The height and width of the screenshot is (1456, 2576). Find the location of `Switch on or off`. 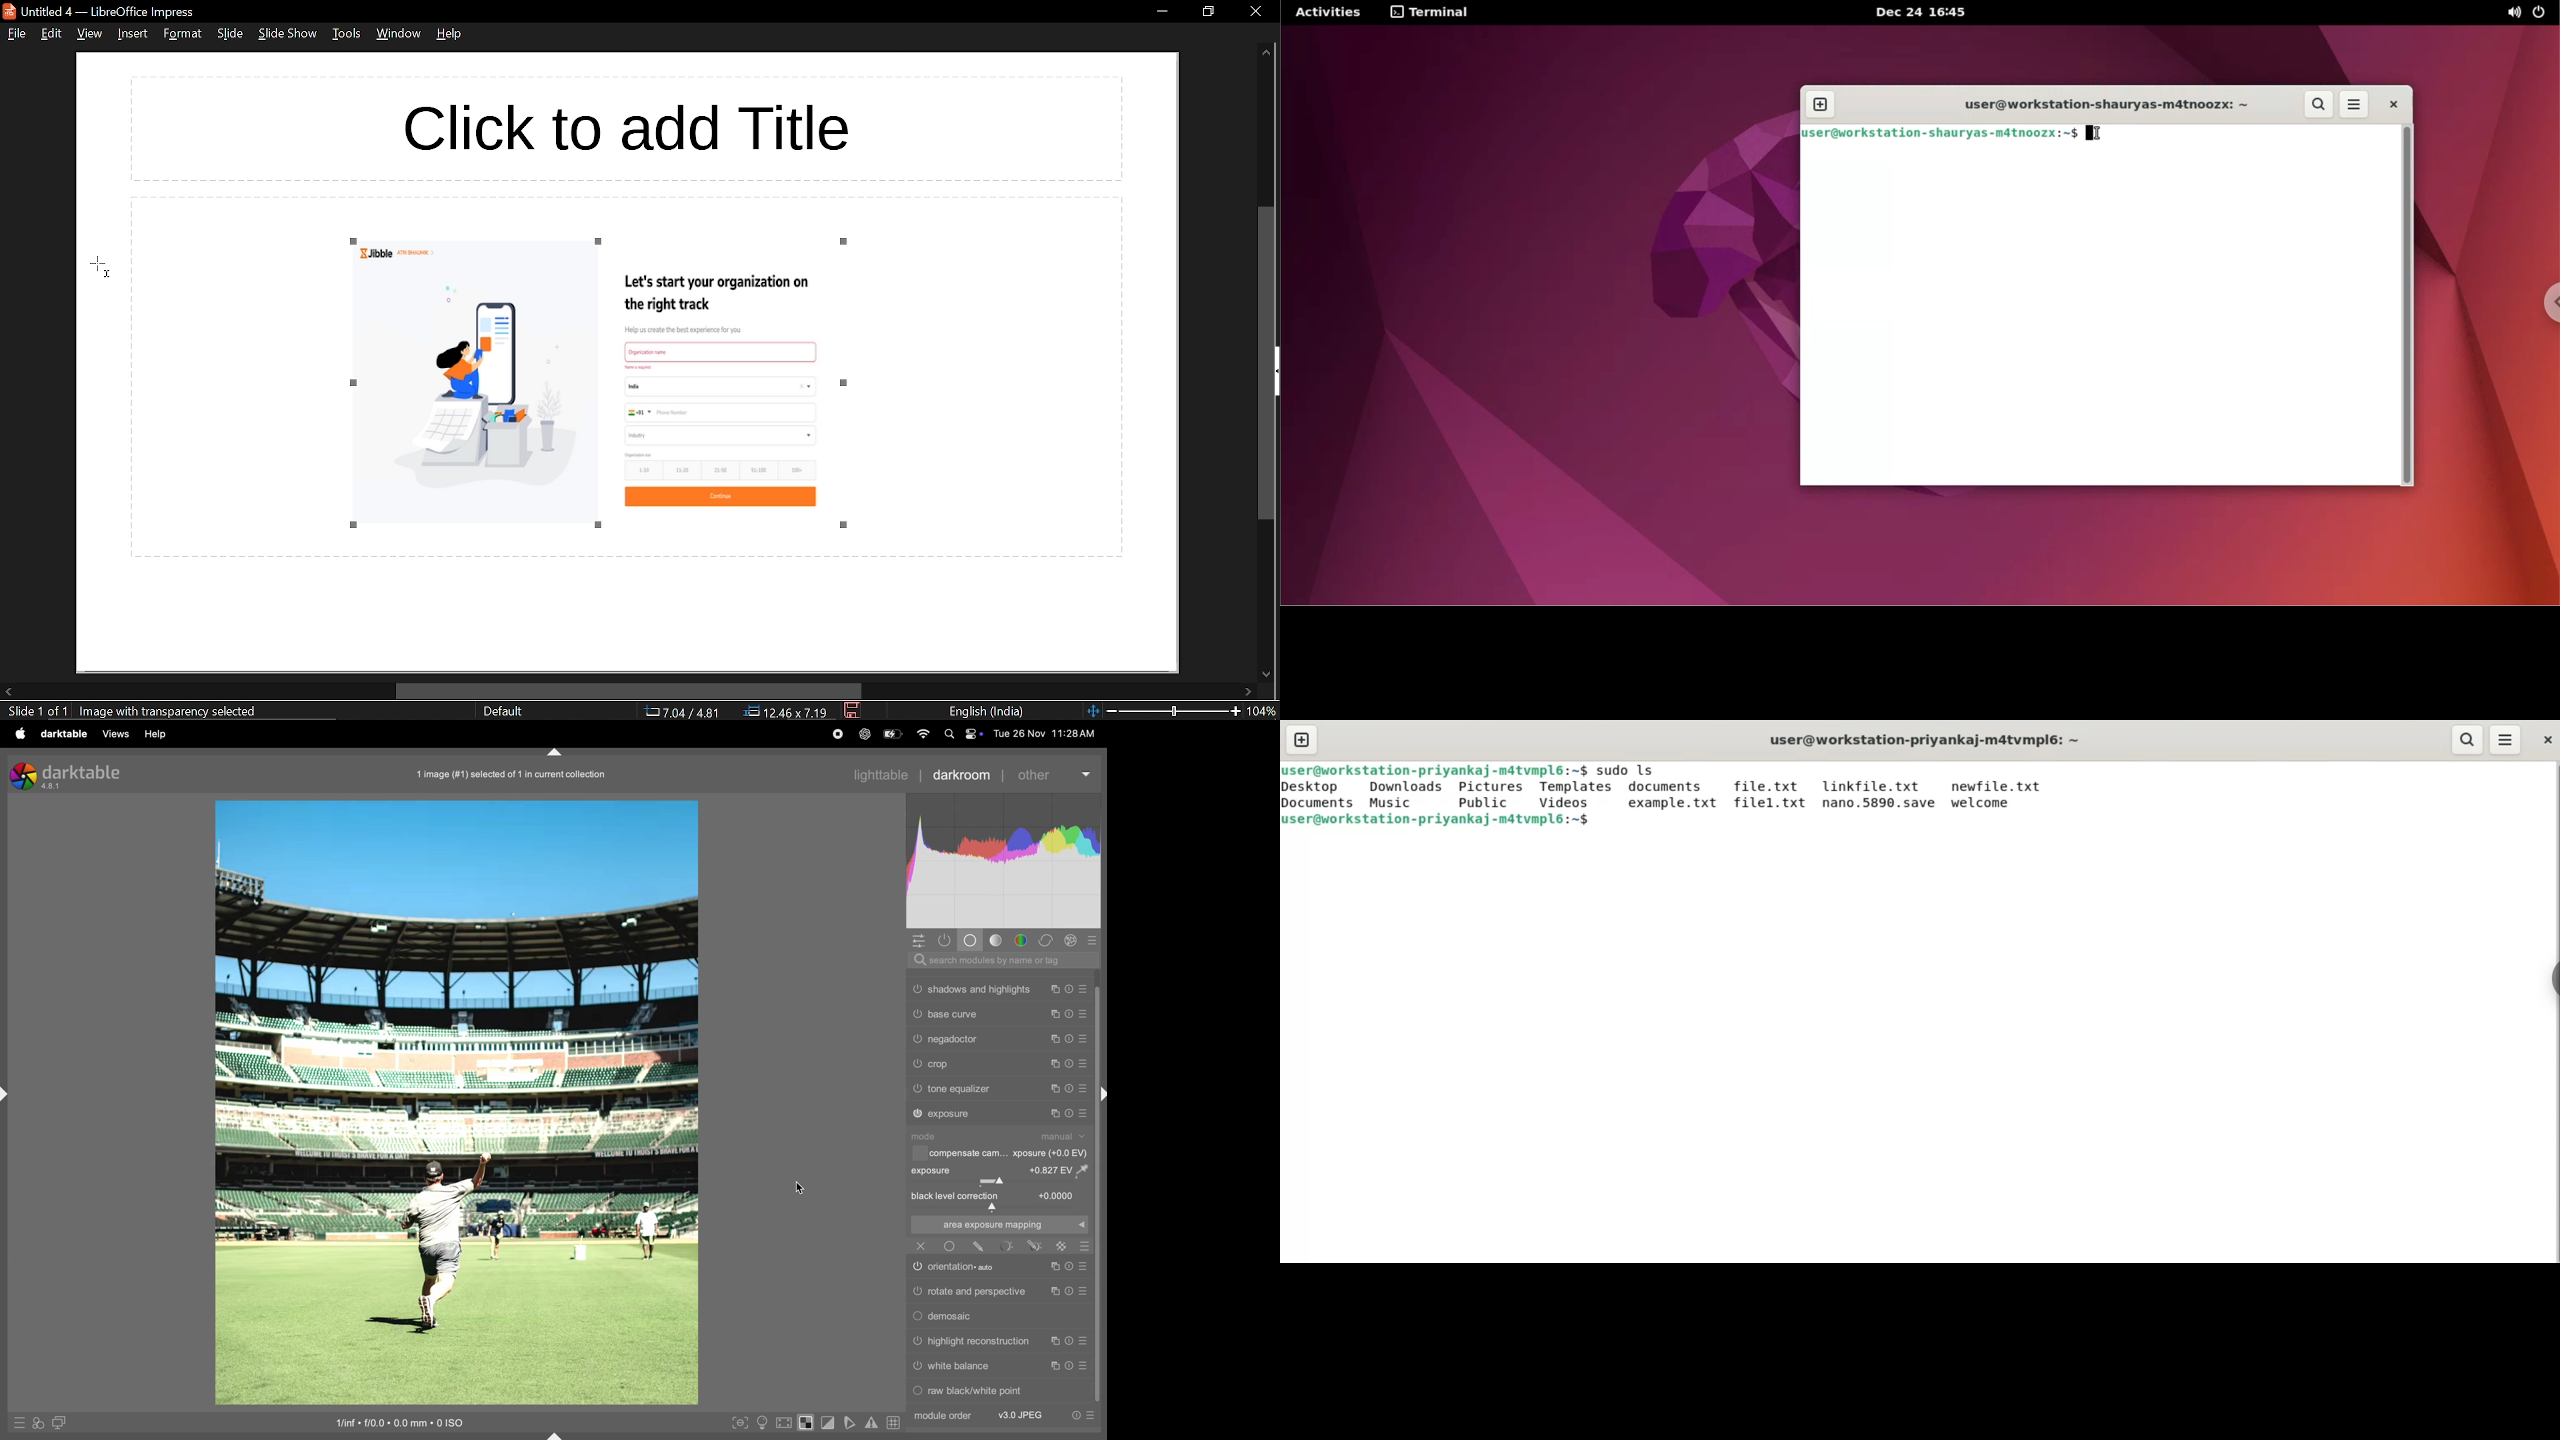

Switch on or off is located at coordinates (917, 1392).